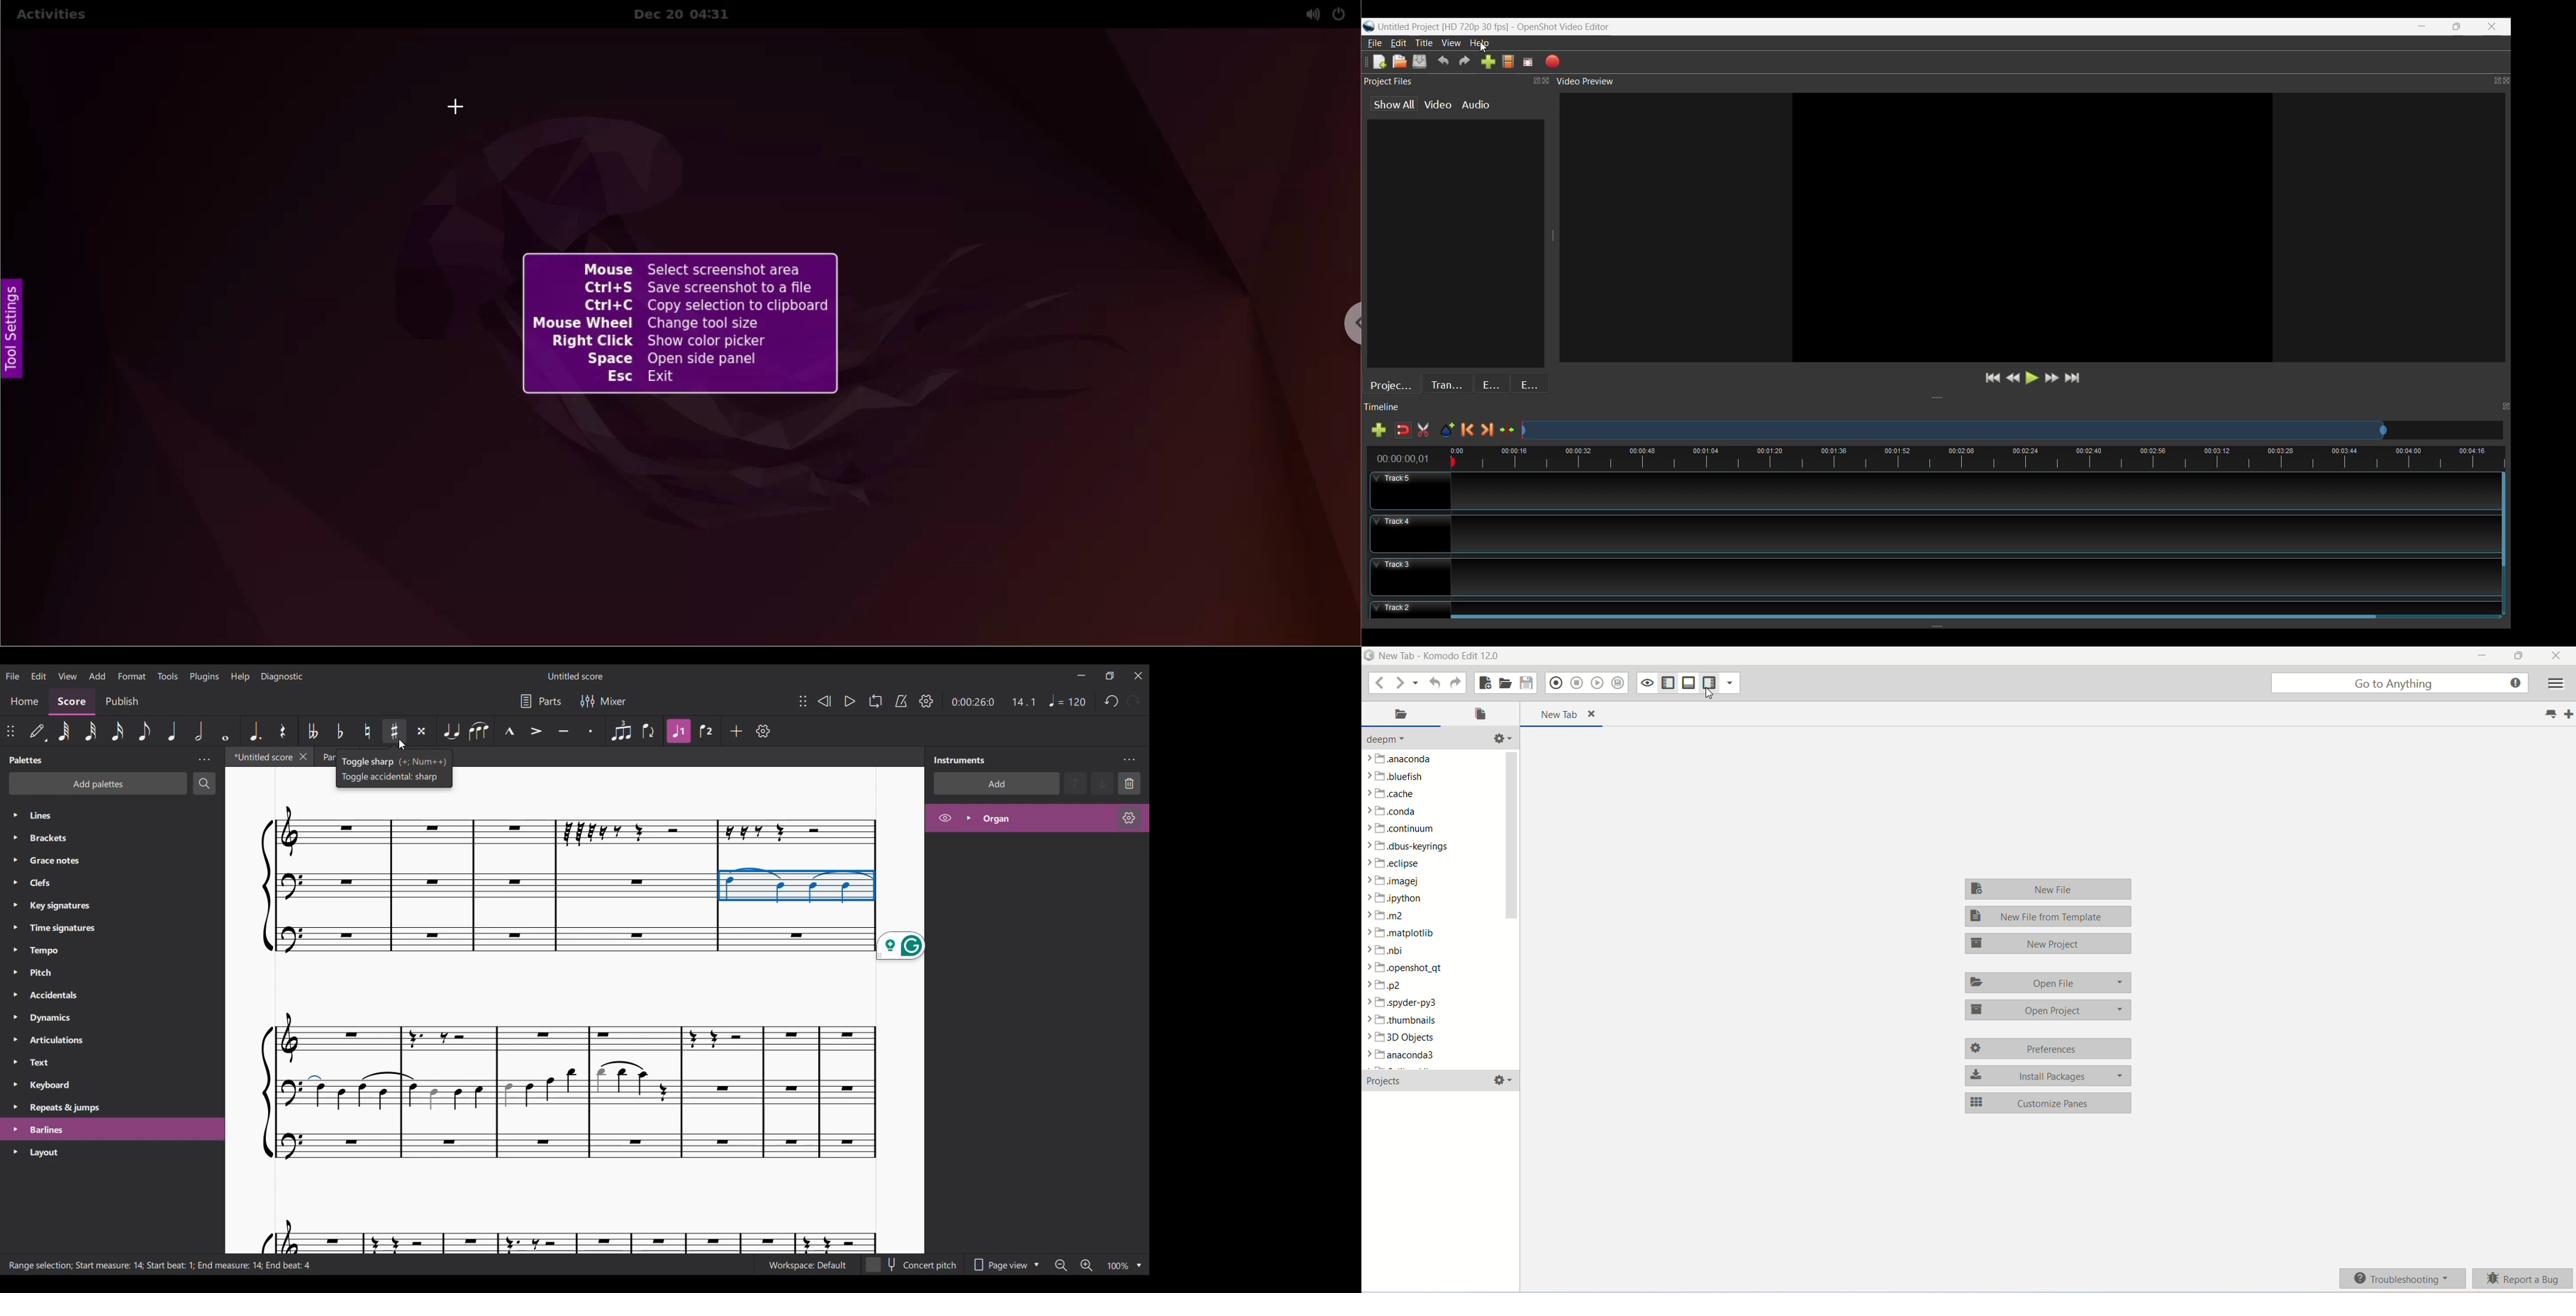 The width and height of the screenshot is (2576, 1316). I want to click on Tie, so click(451, 732).